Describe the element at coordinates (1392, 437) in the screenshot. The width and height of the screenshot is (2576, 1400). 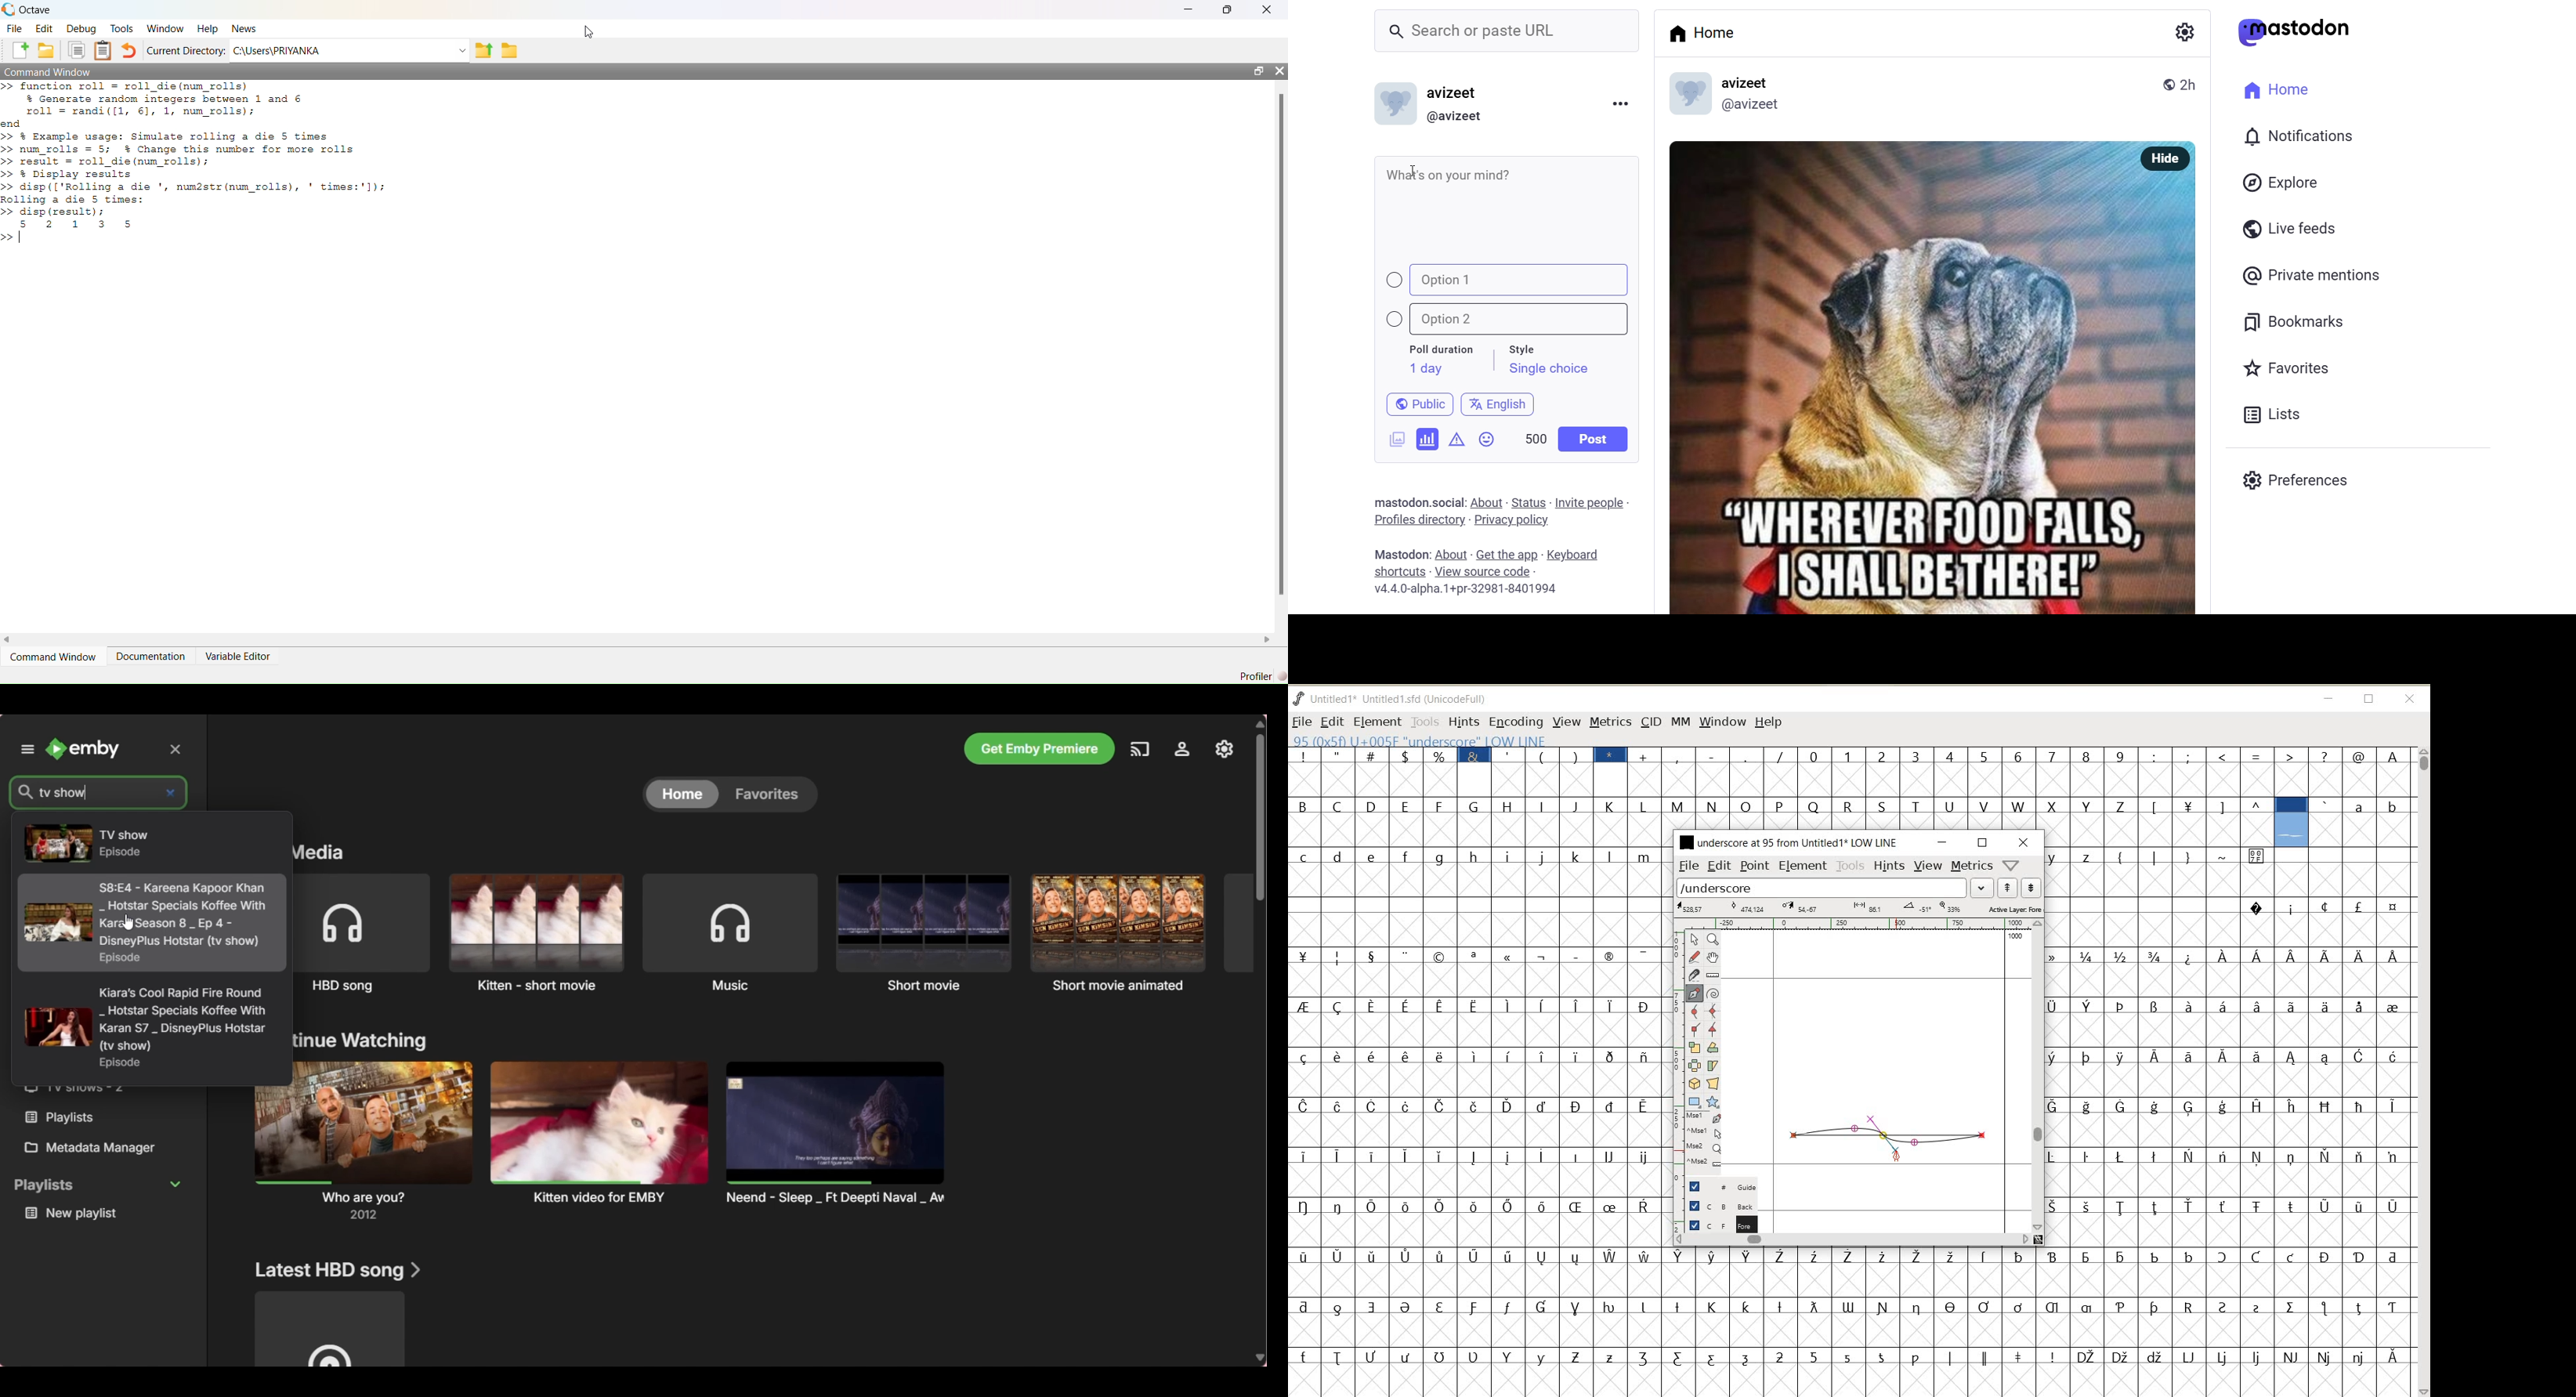
I see `image/video` at that location.